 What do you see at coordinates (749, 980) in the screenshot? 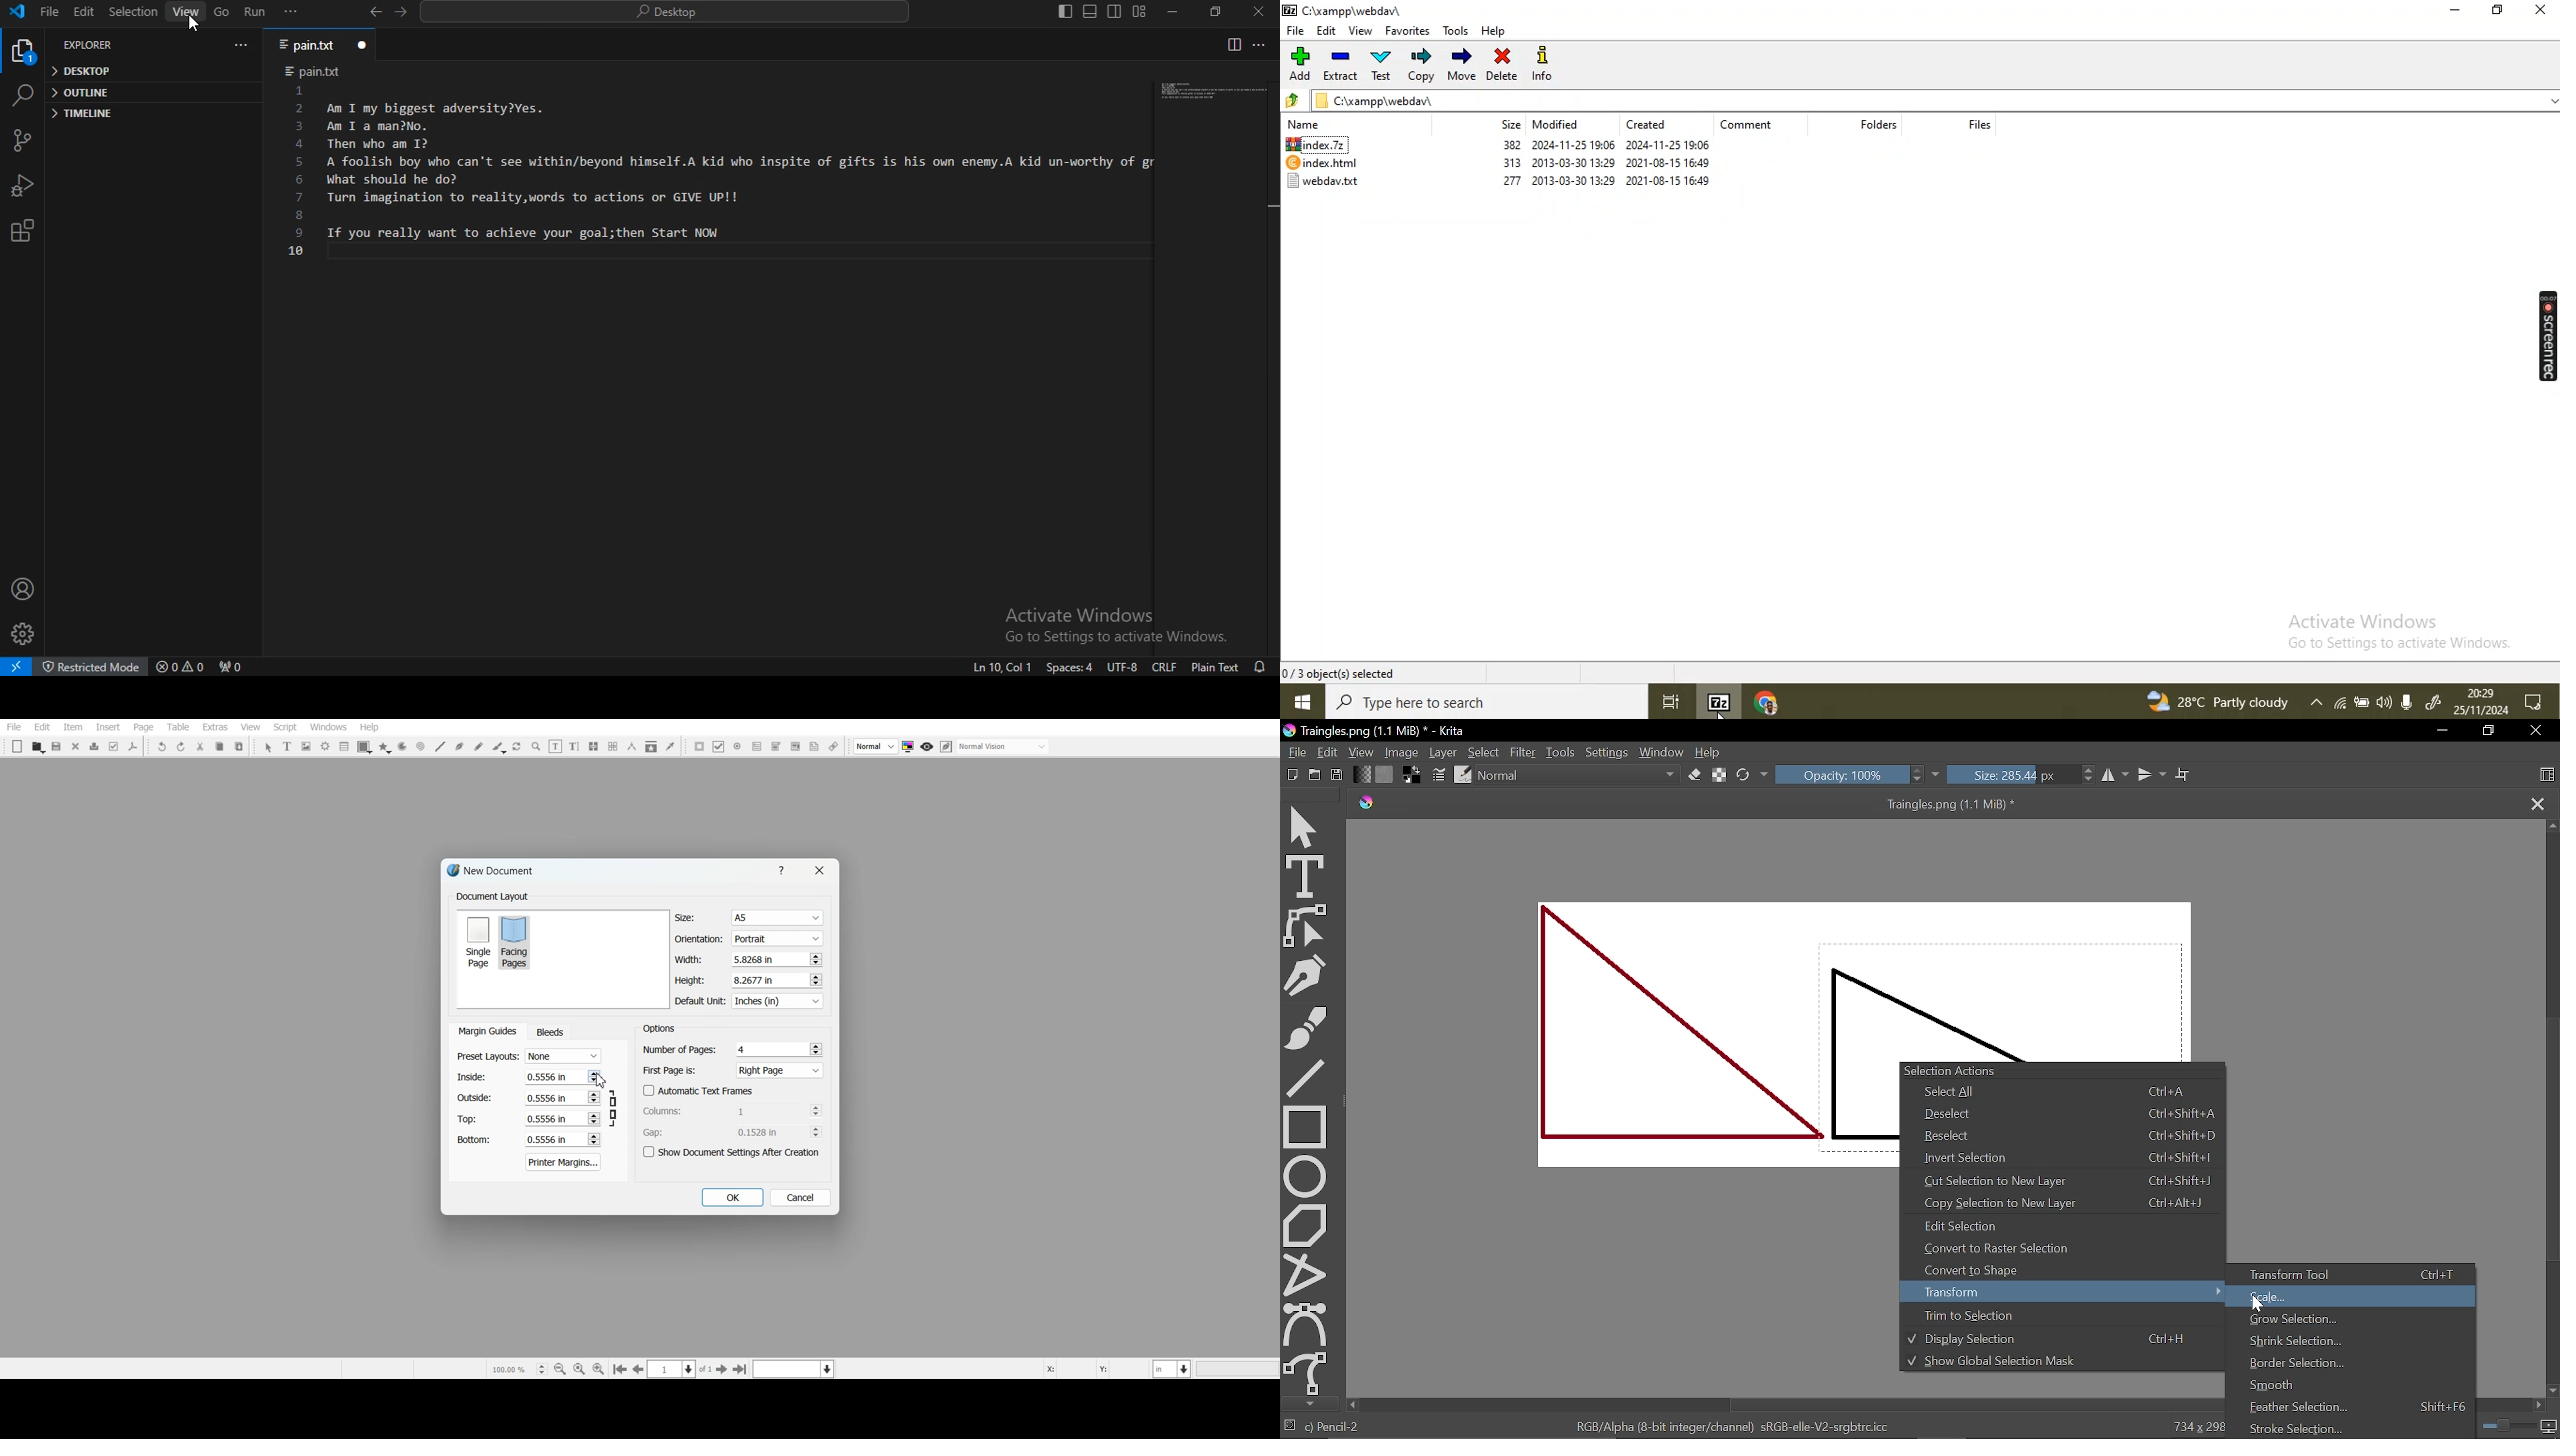
I see `Height adjuster` at bounding box center [749, 980].